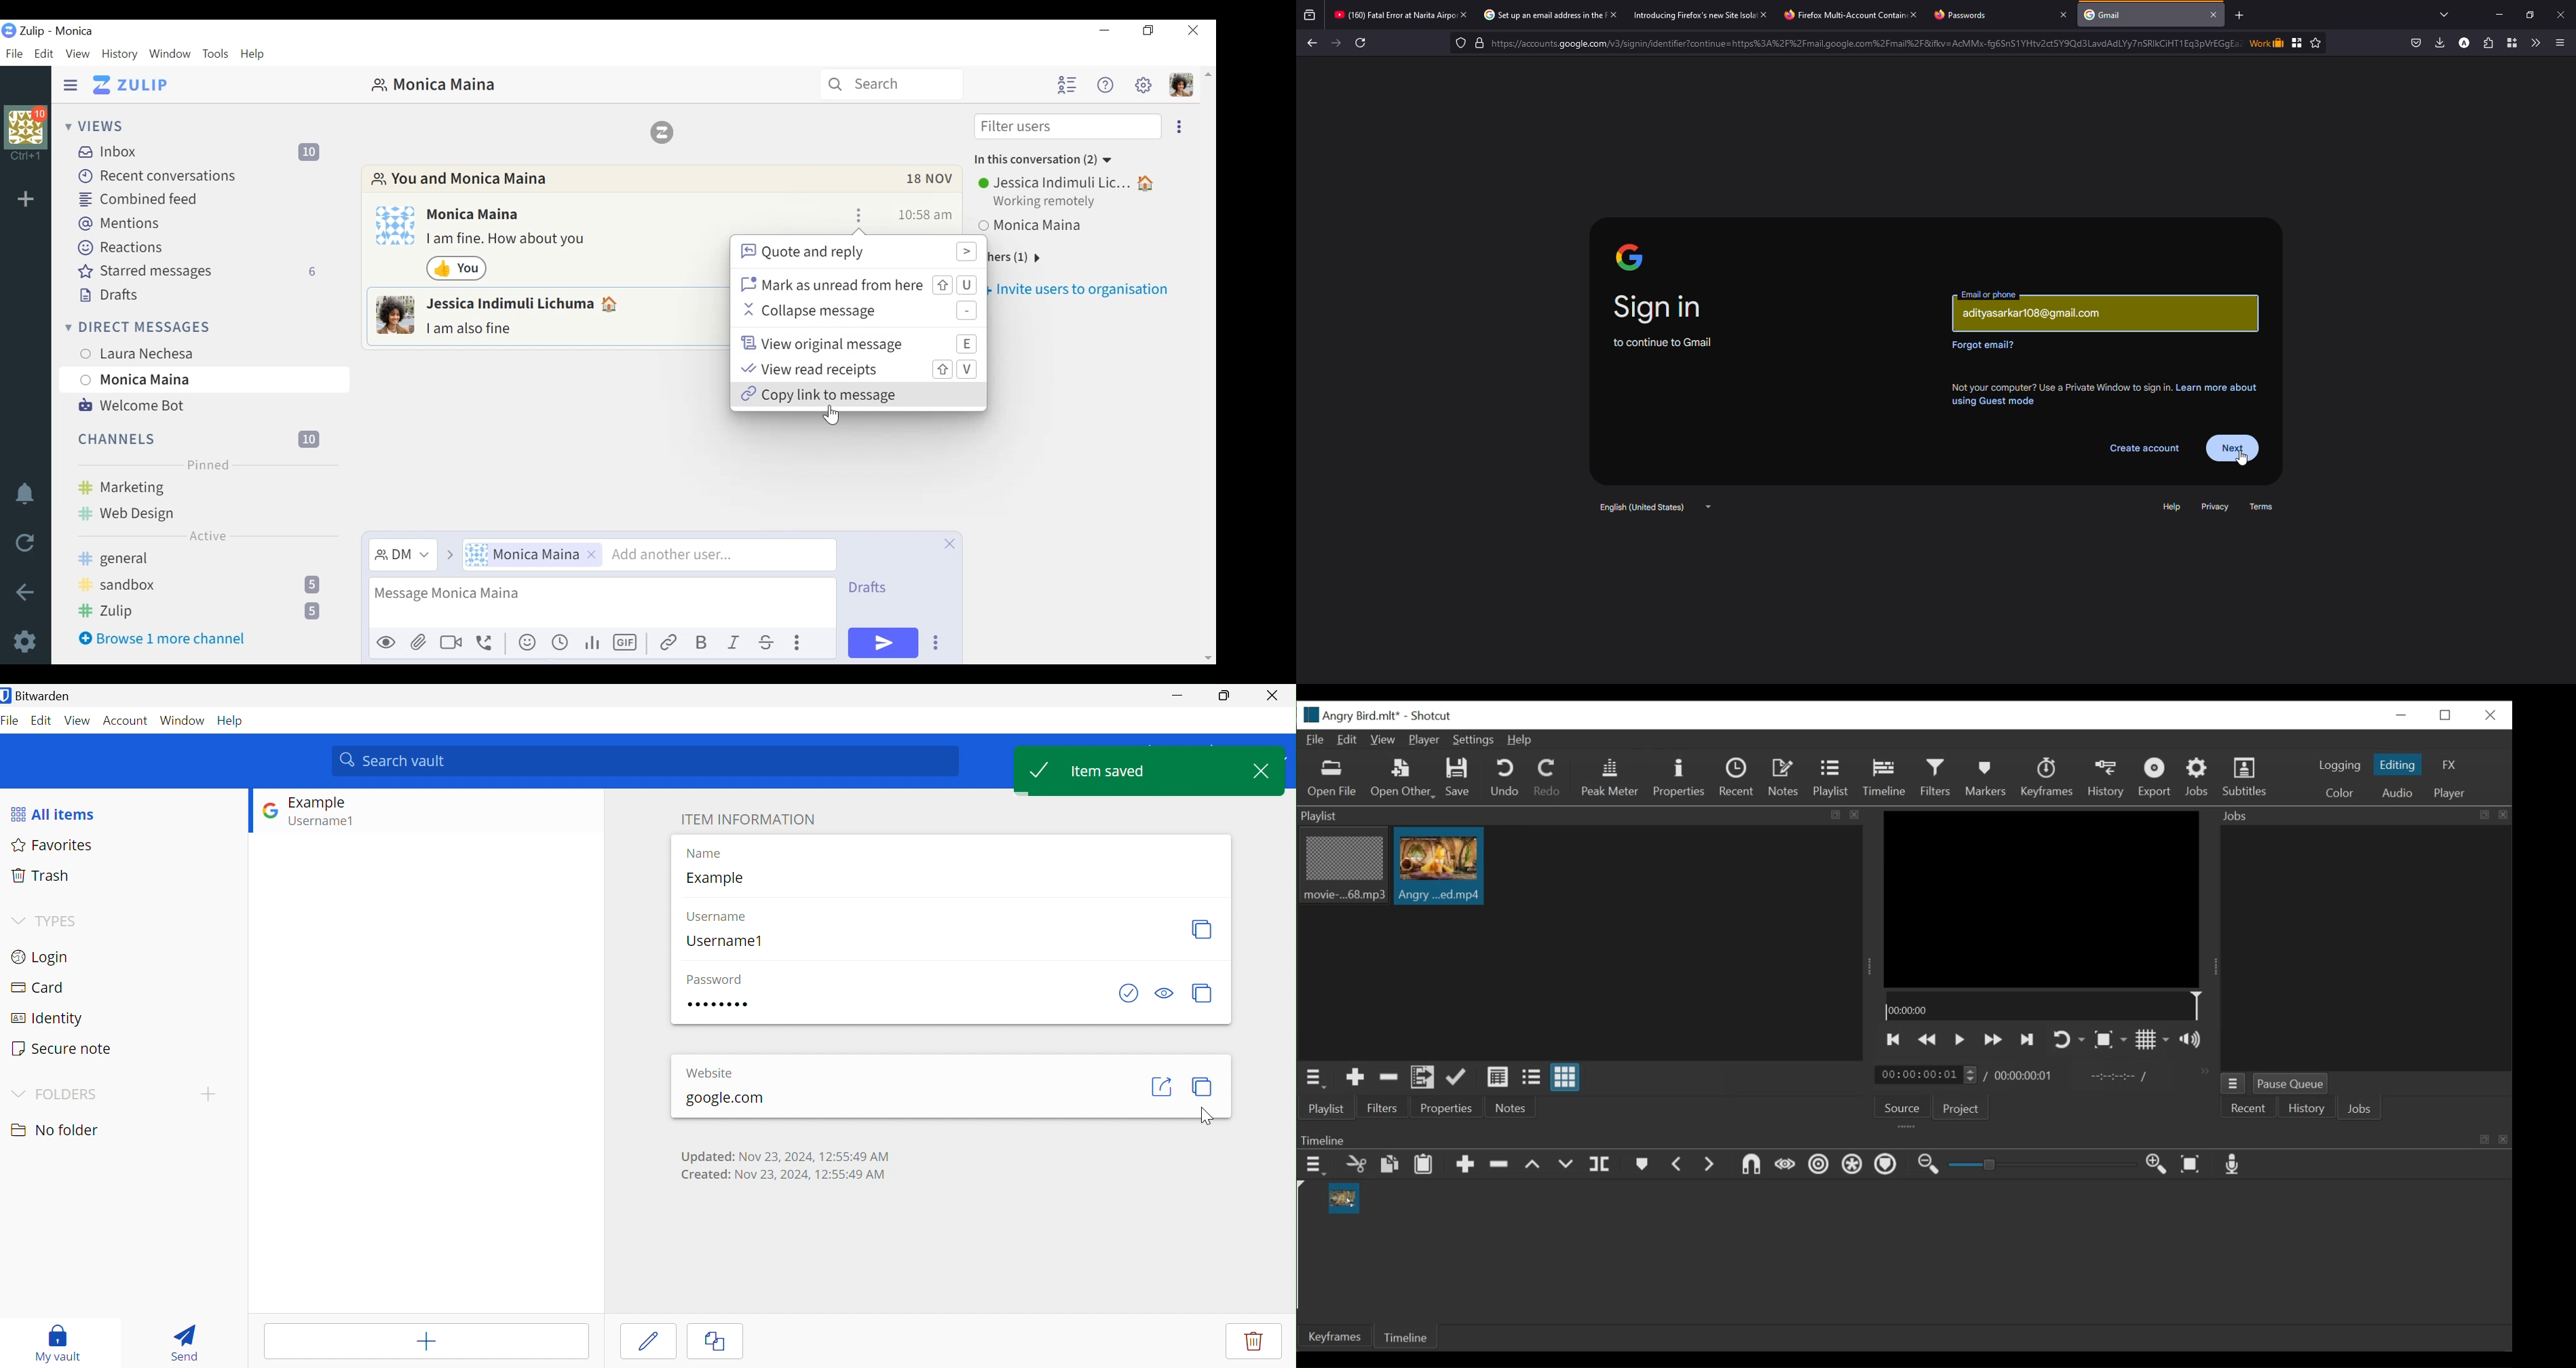 Image resolution: width=2576 pixels, height=1372 pixels. Describe the element at coordinates (2232, 1084) in the screenshot. I see `Jobs Menu` at that location.